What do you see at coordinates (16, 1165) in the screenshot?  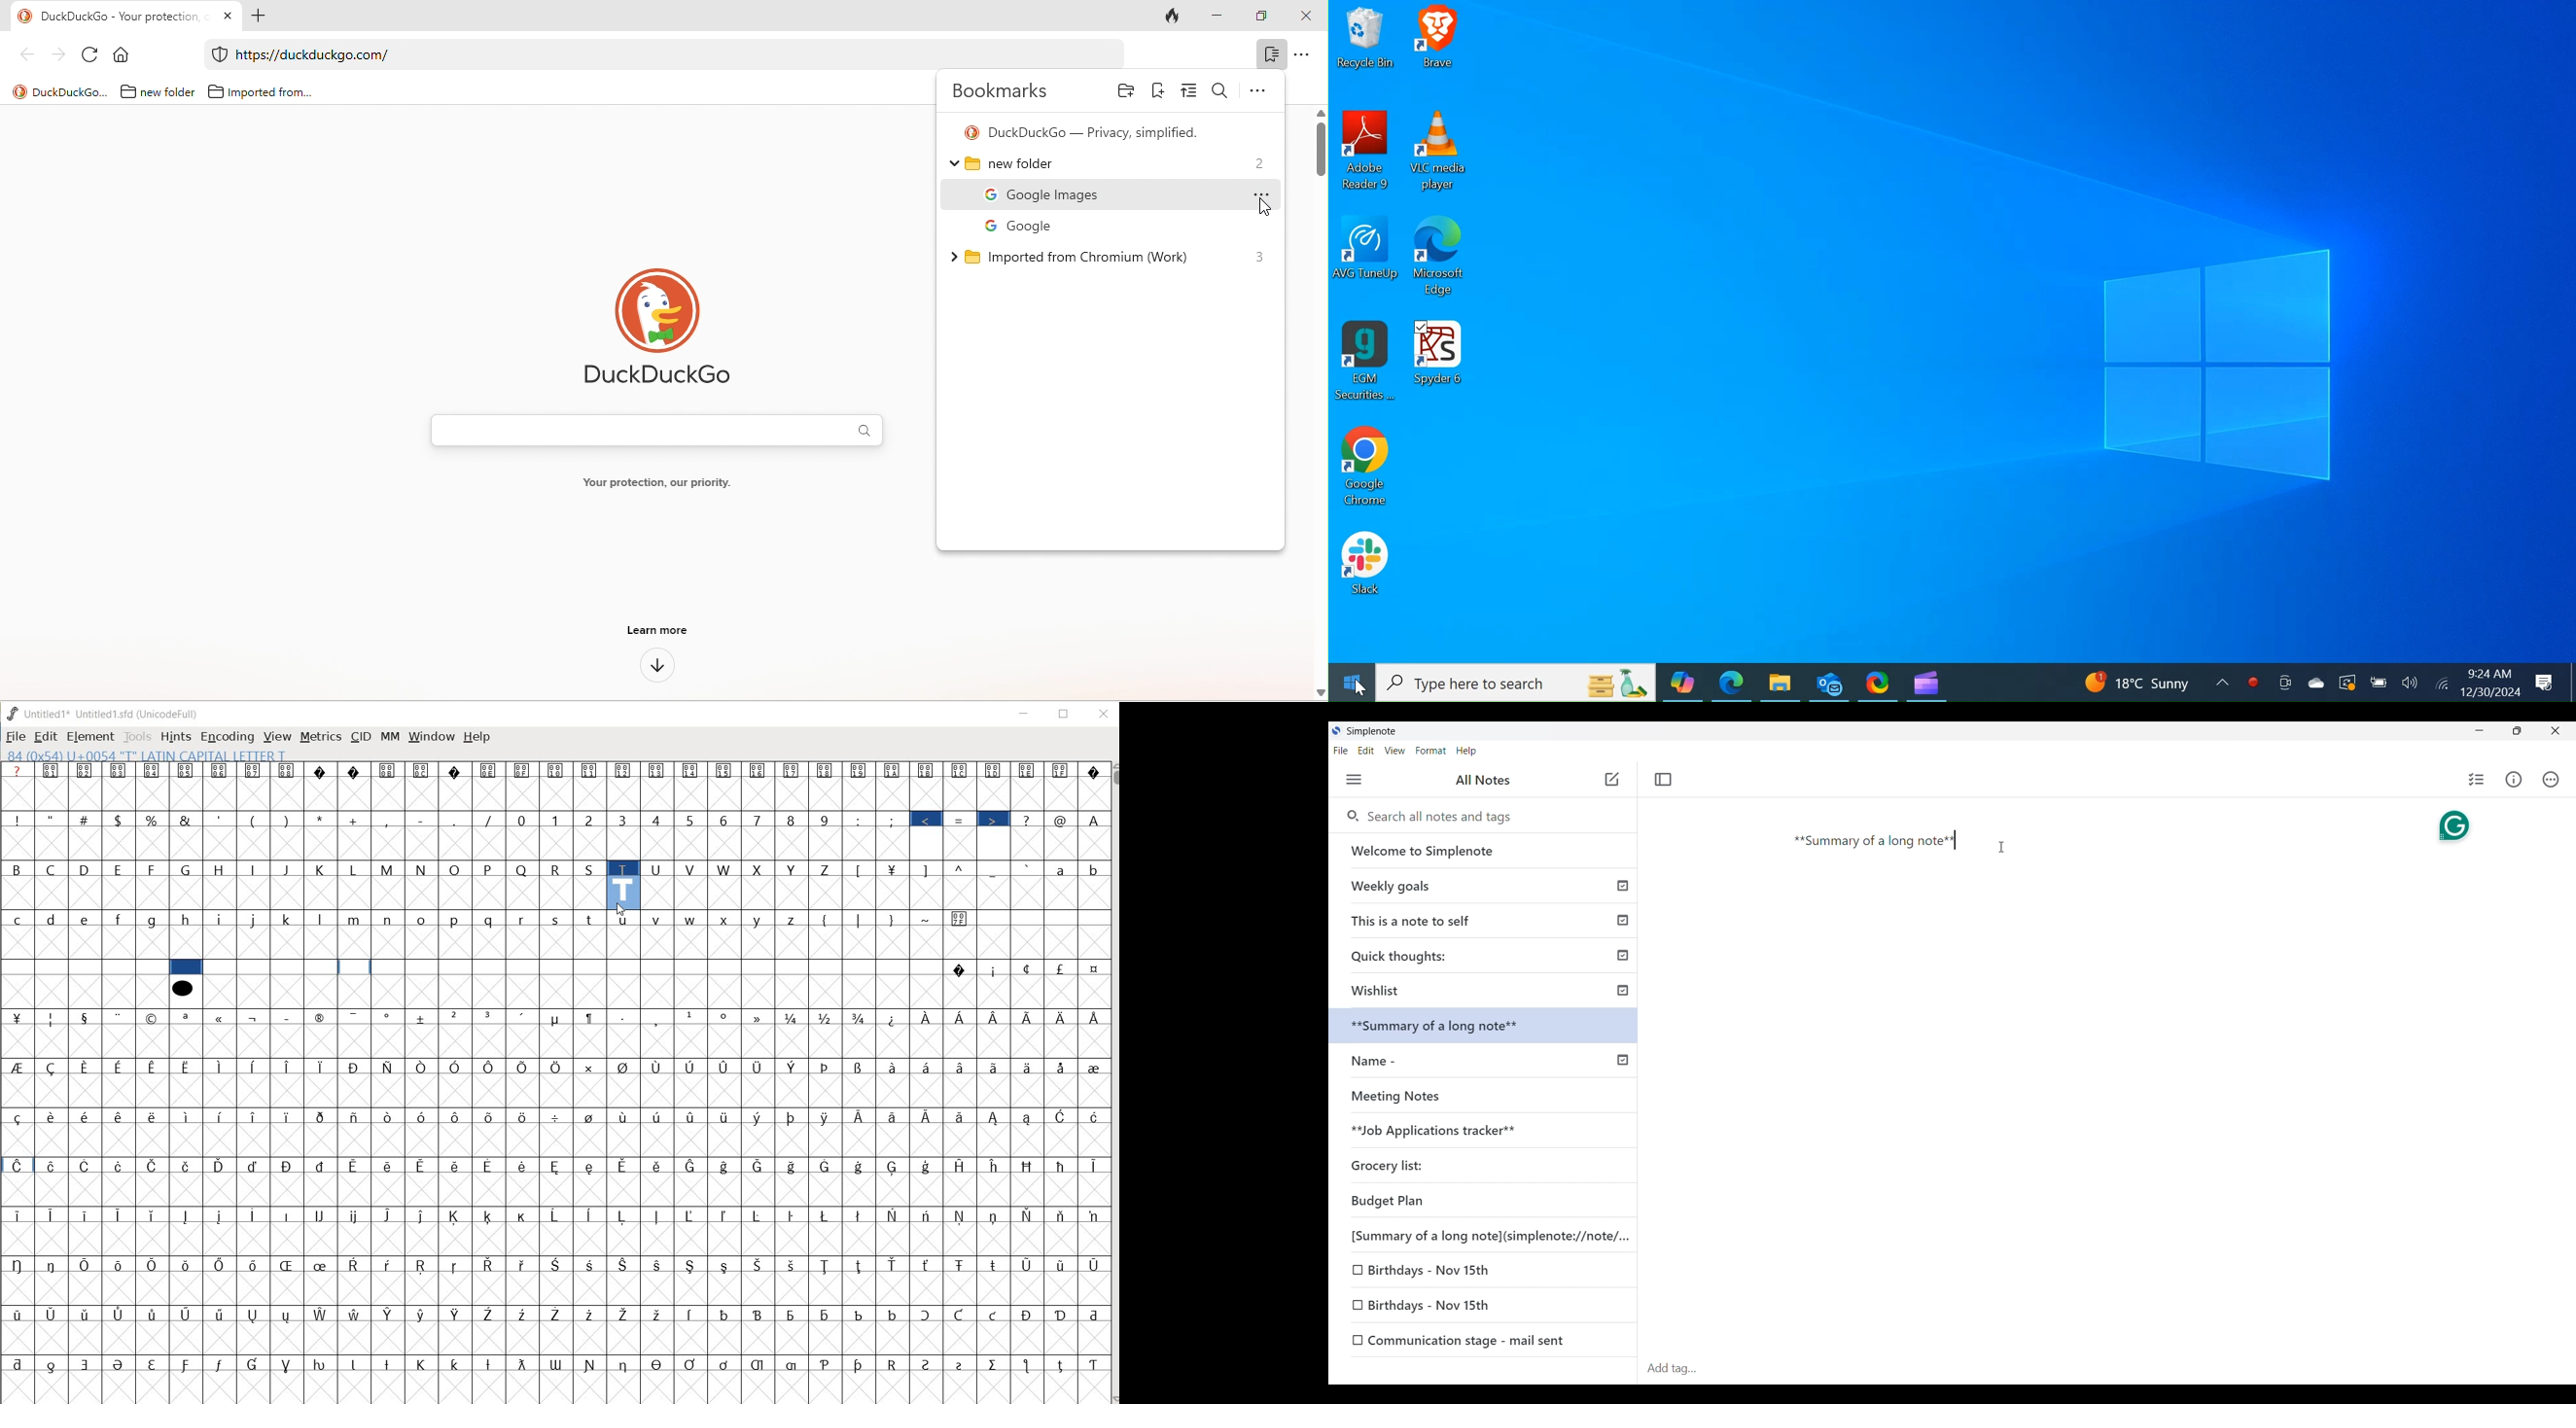 I see `Symbol` at bounding box center [16, 1165].